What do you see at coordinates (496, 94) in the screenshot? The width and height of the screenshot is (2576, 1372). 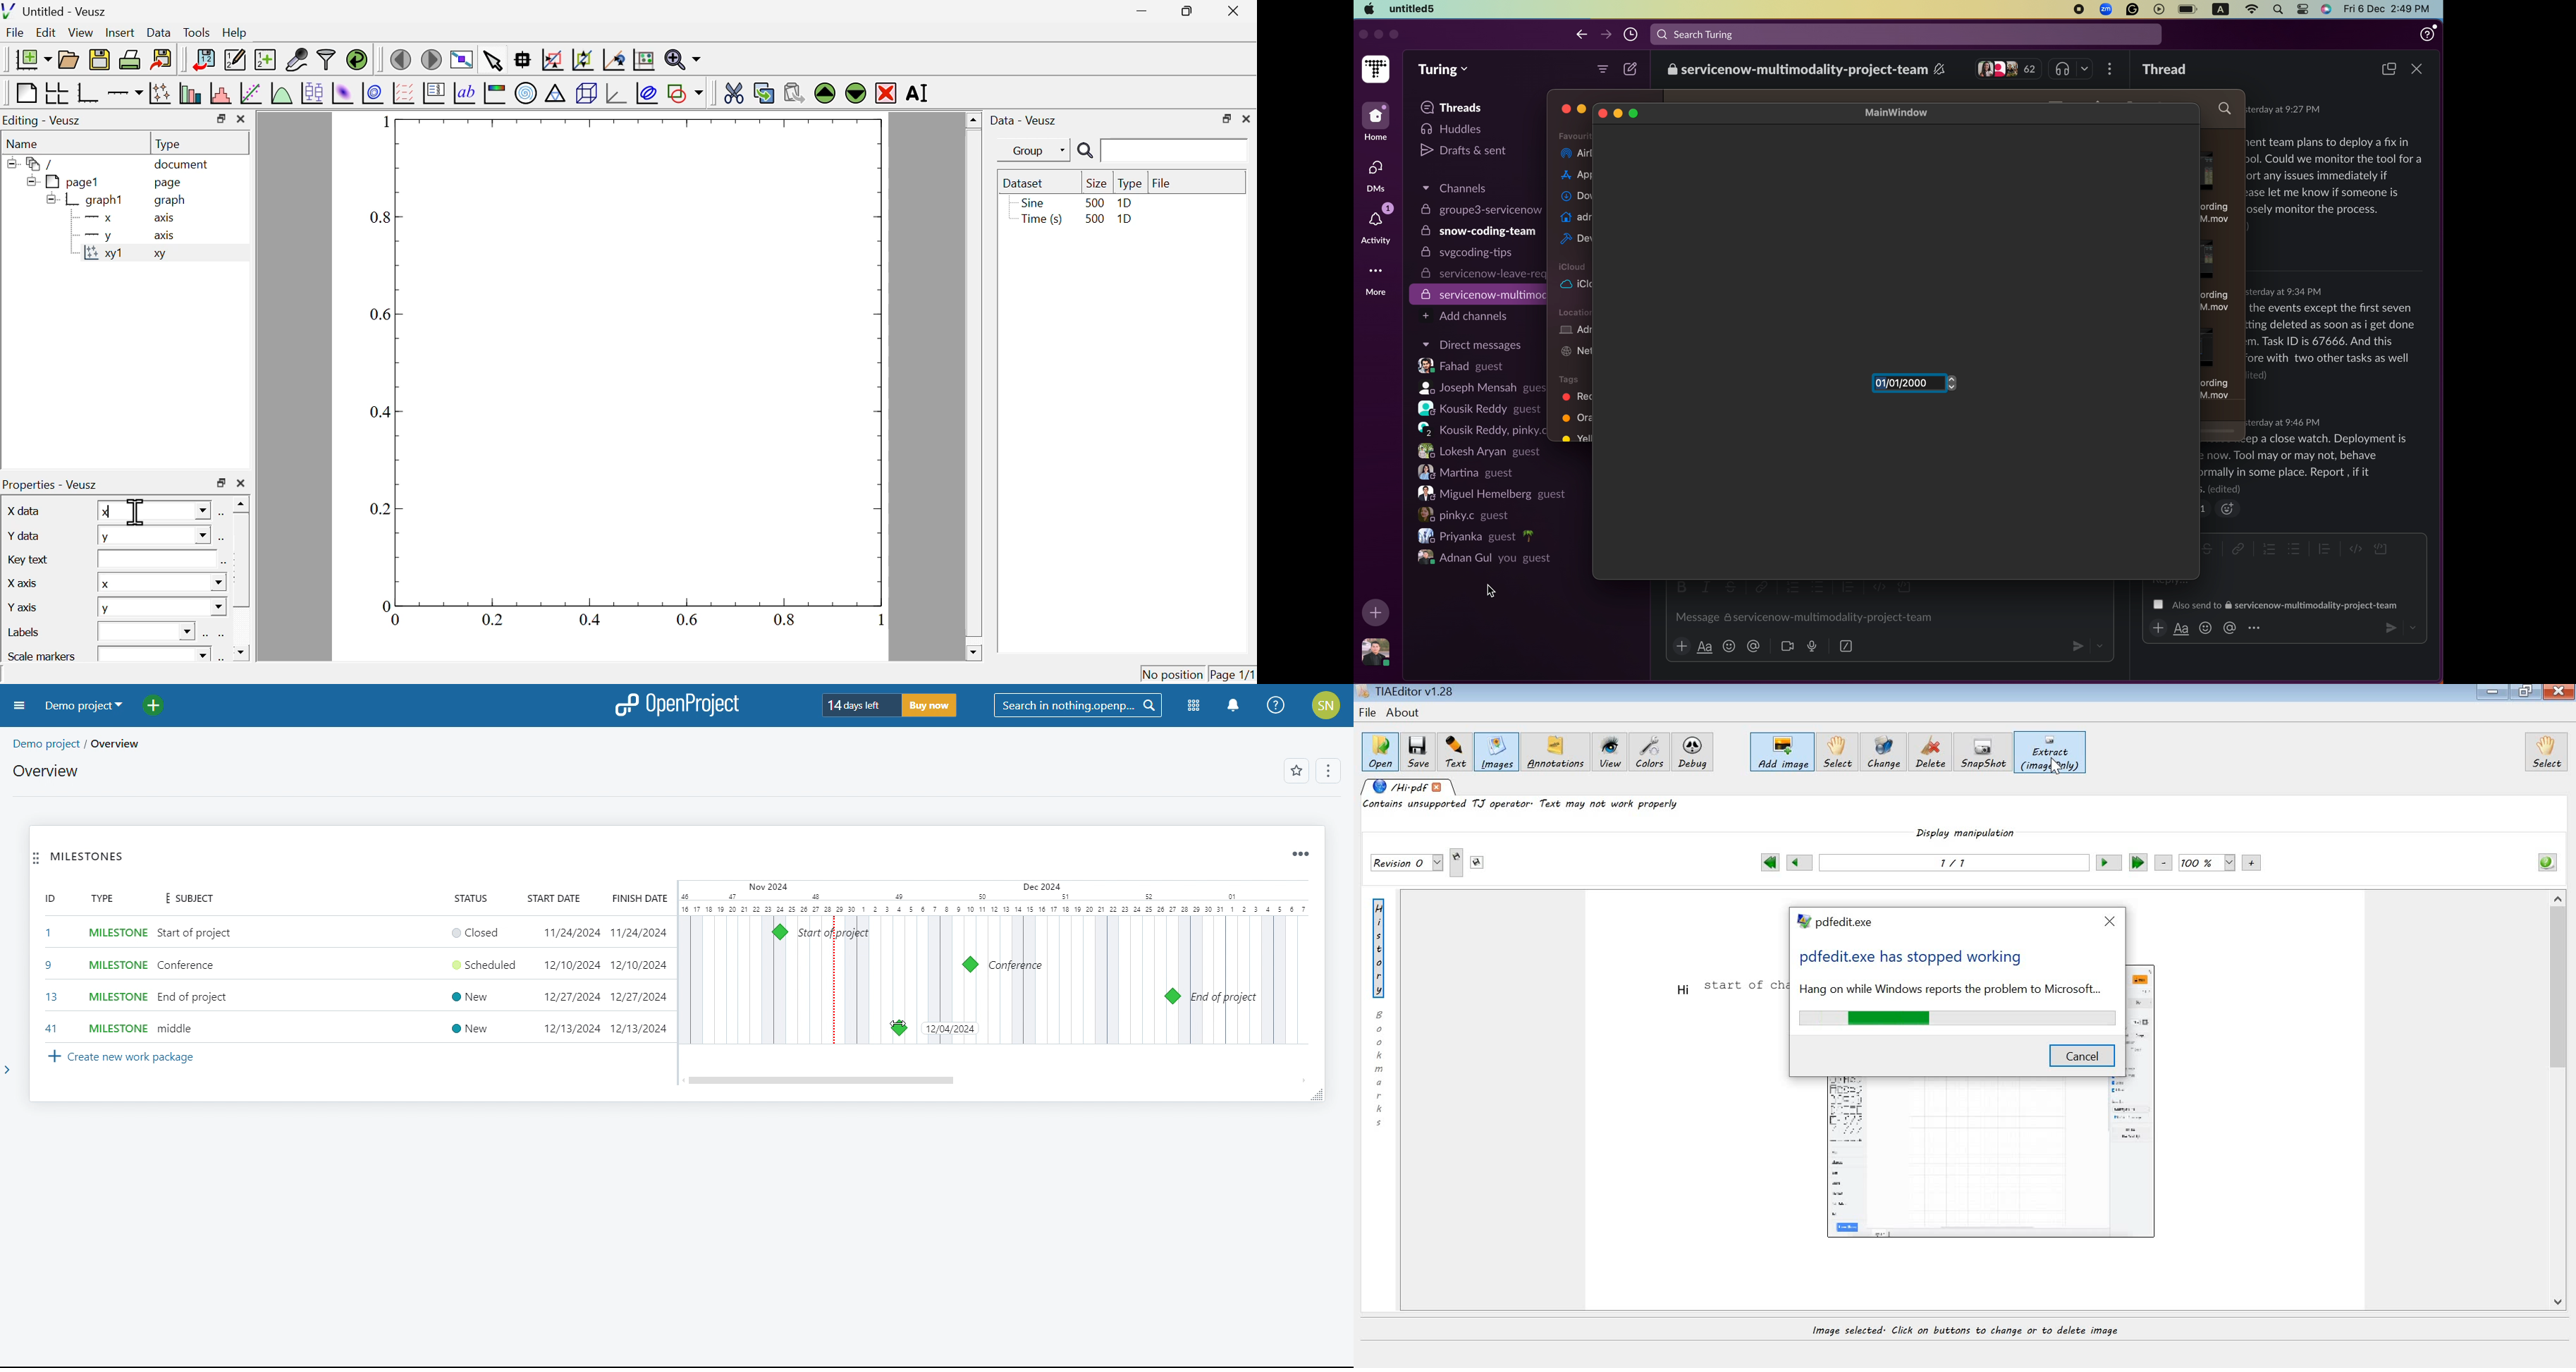 I see `image color bar` at bounding box center [496, 94].